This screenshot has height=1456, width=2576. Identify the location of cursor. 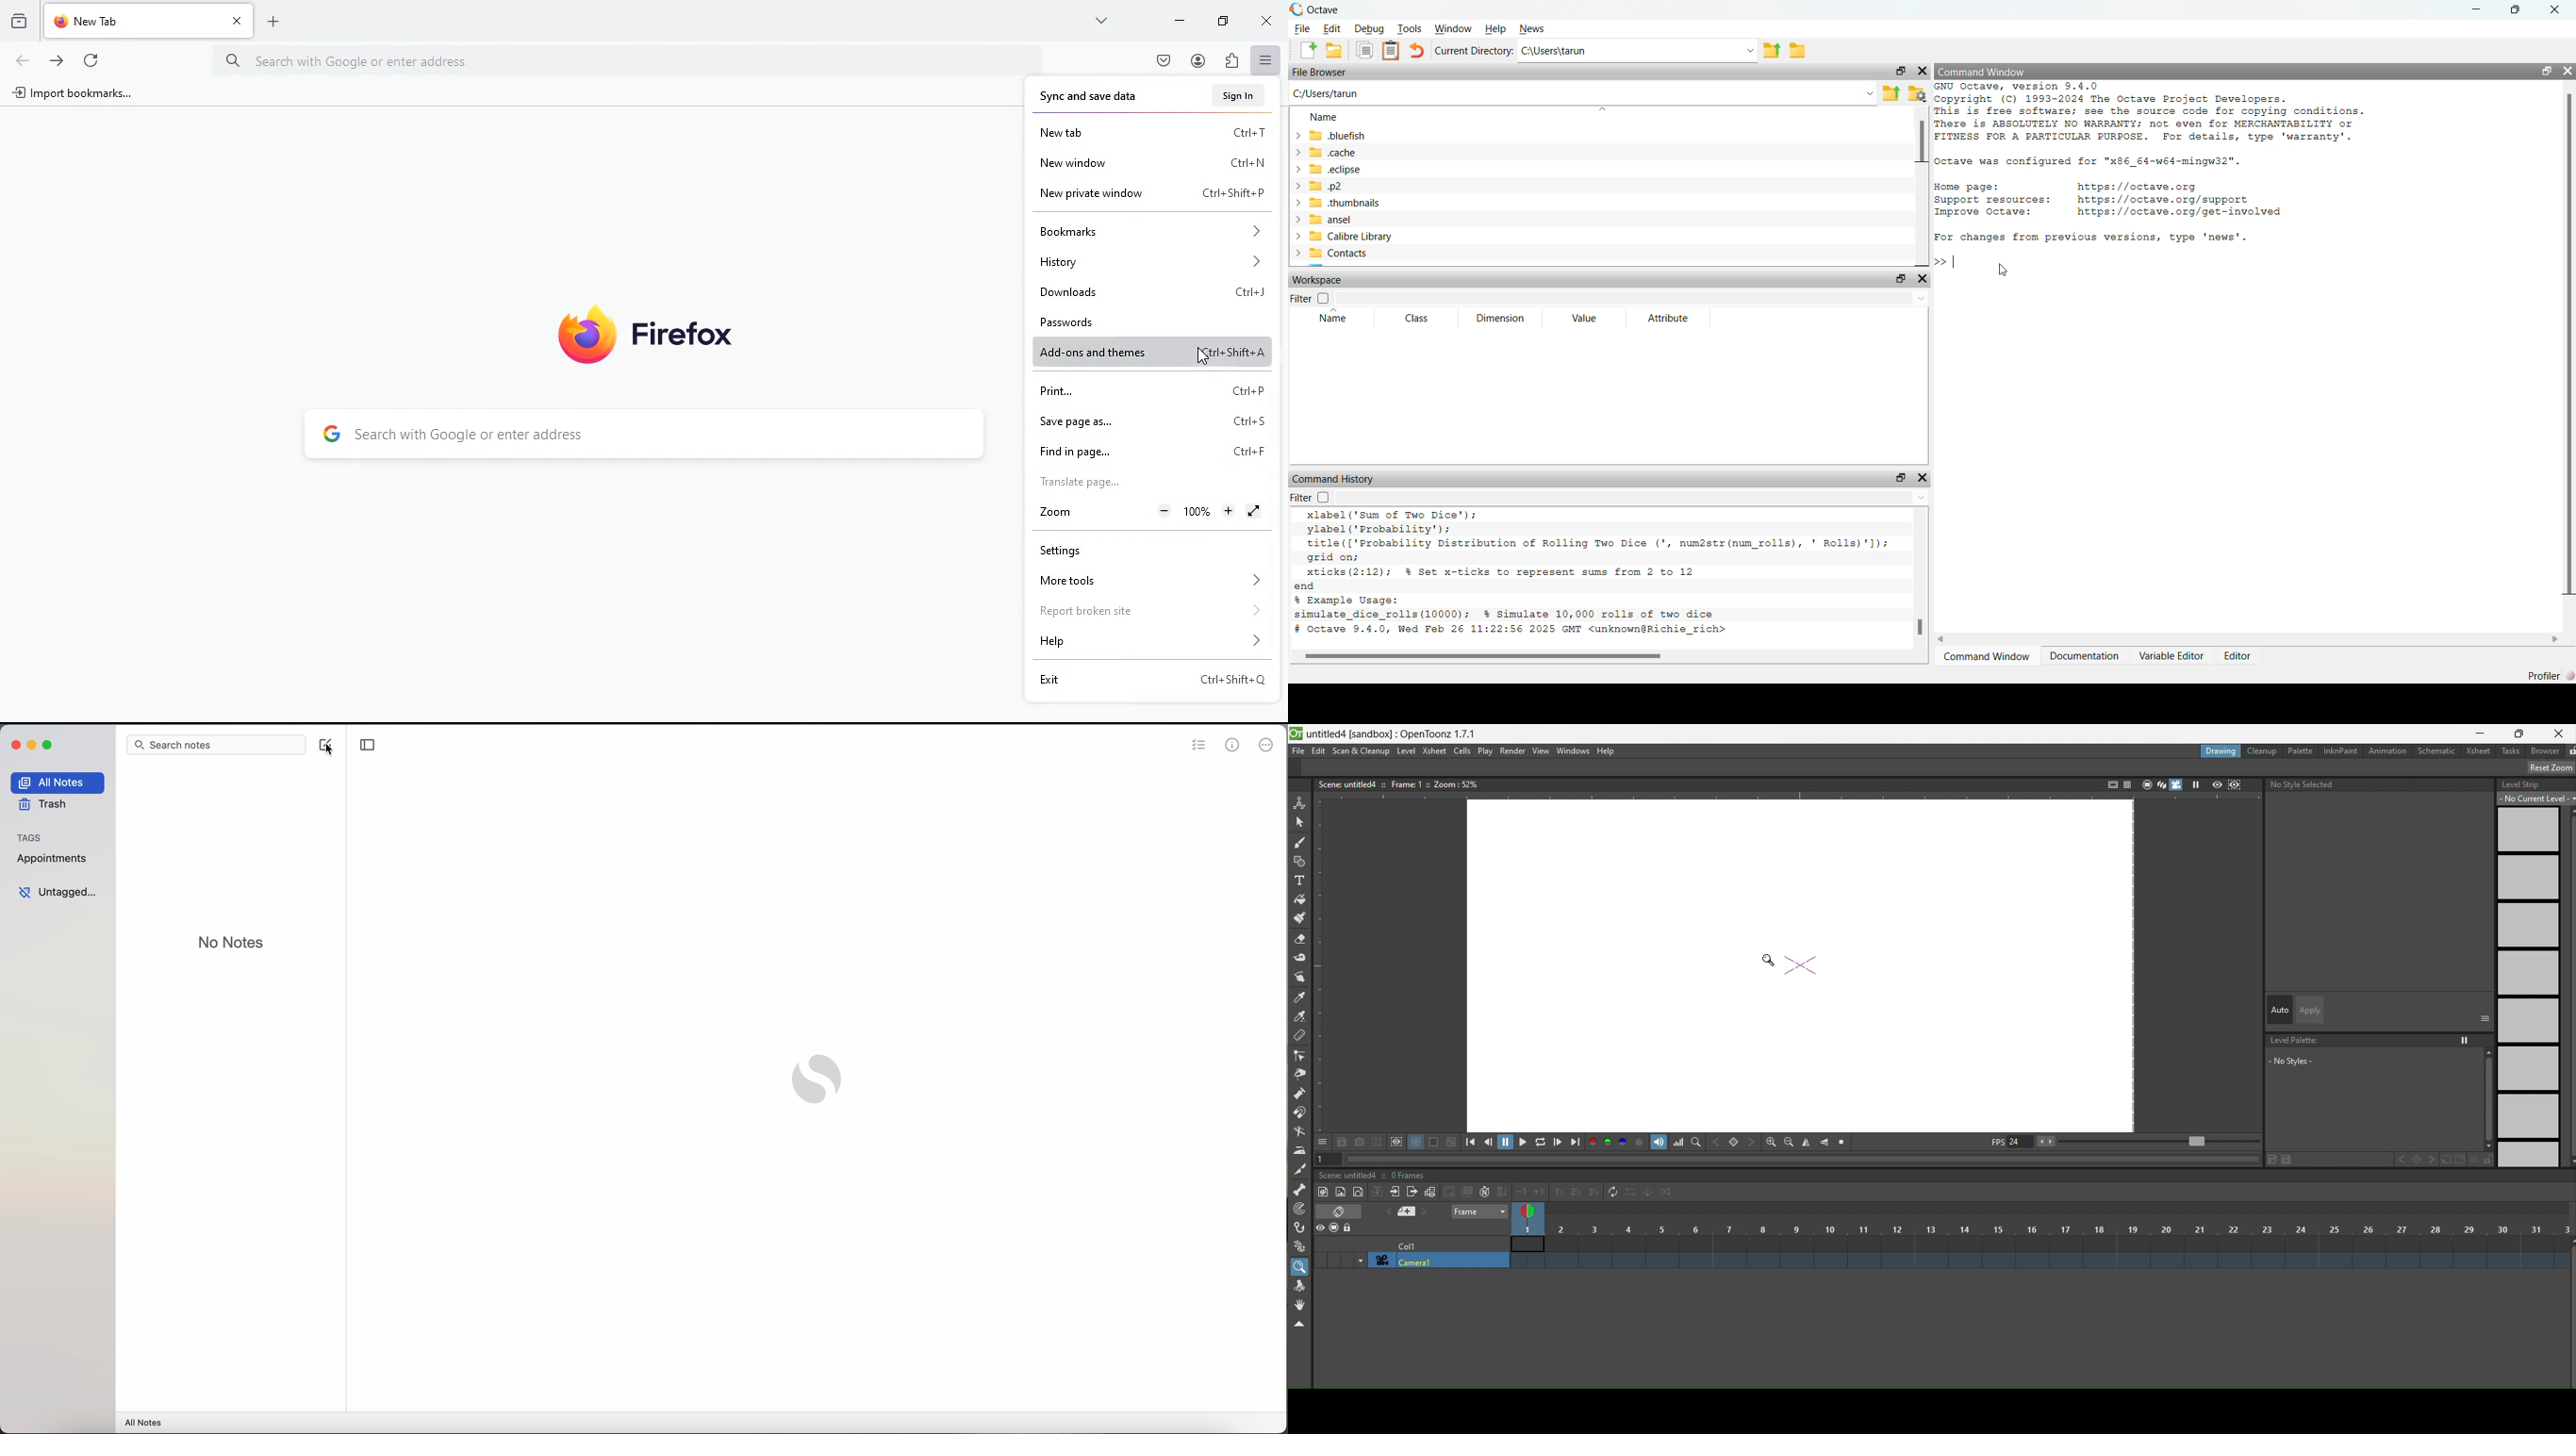
(1202, 356).